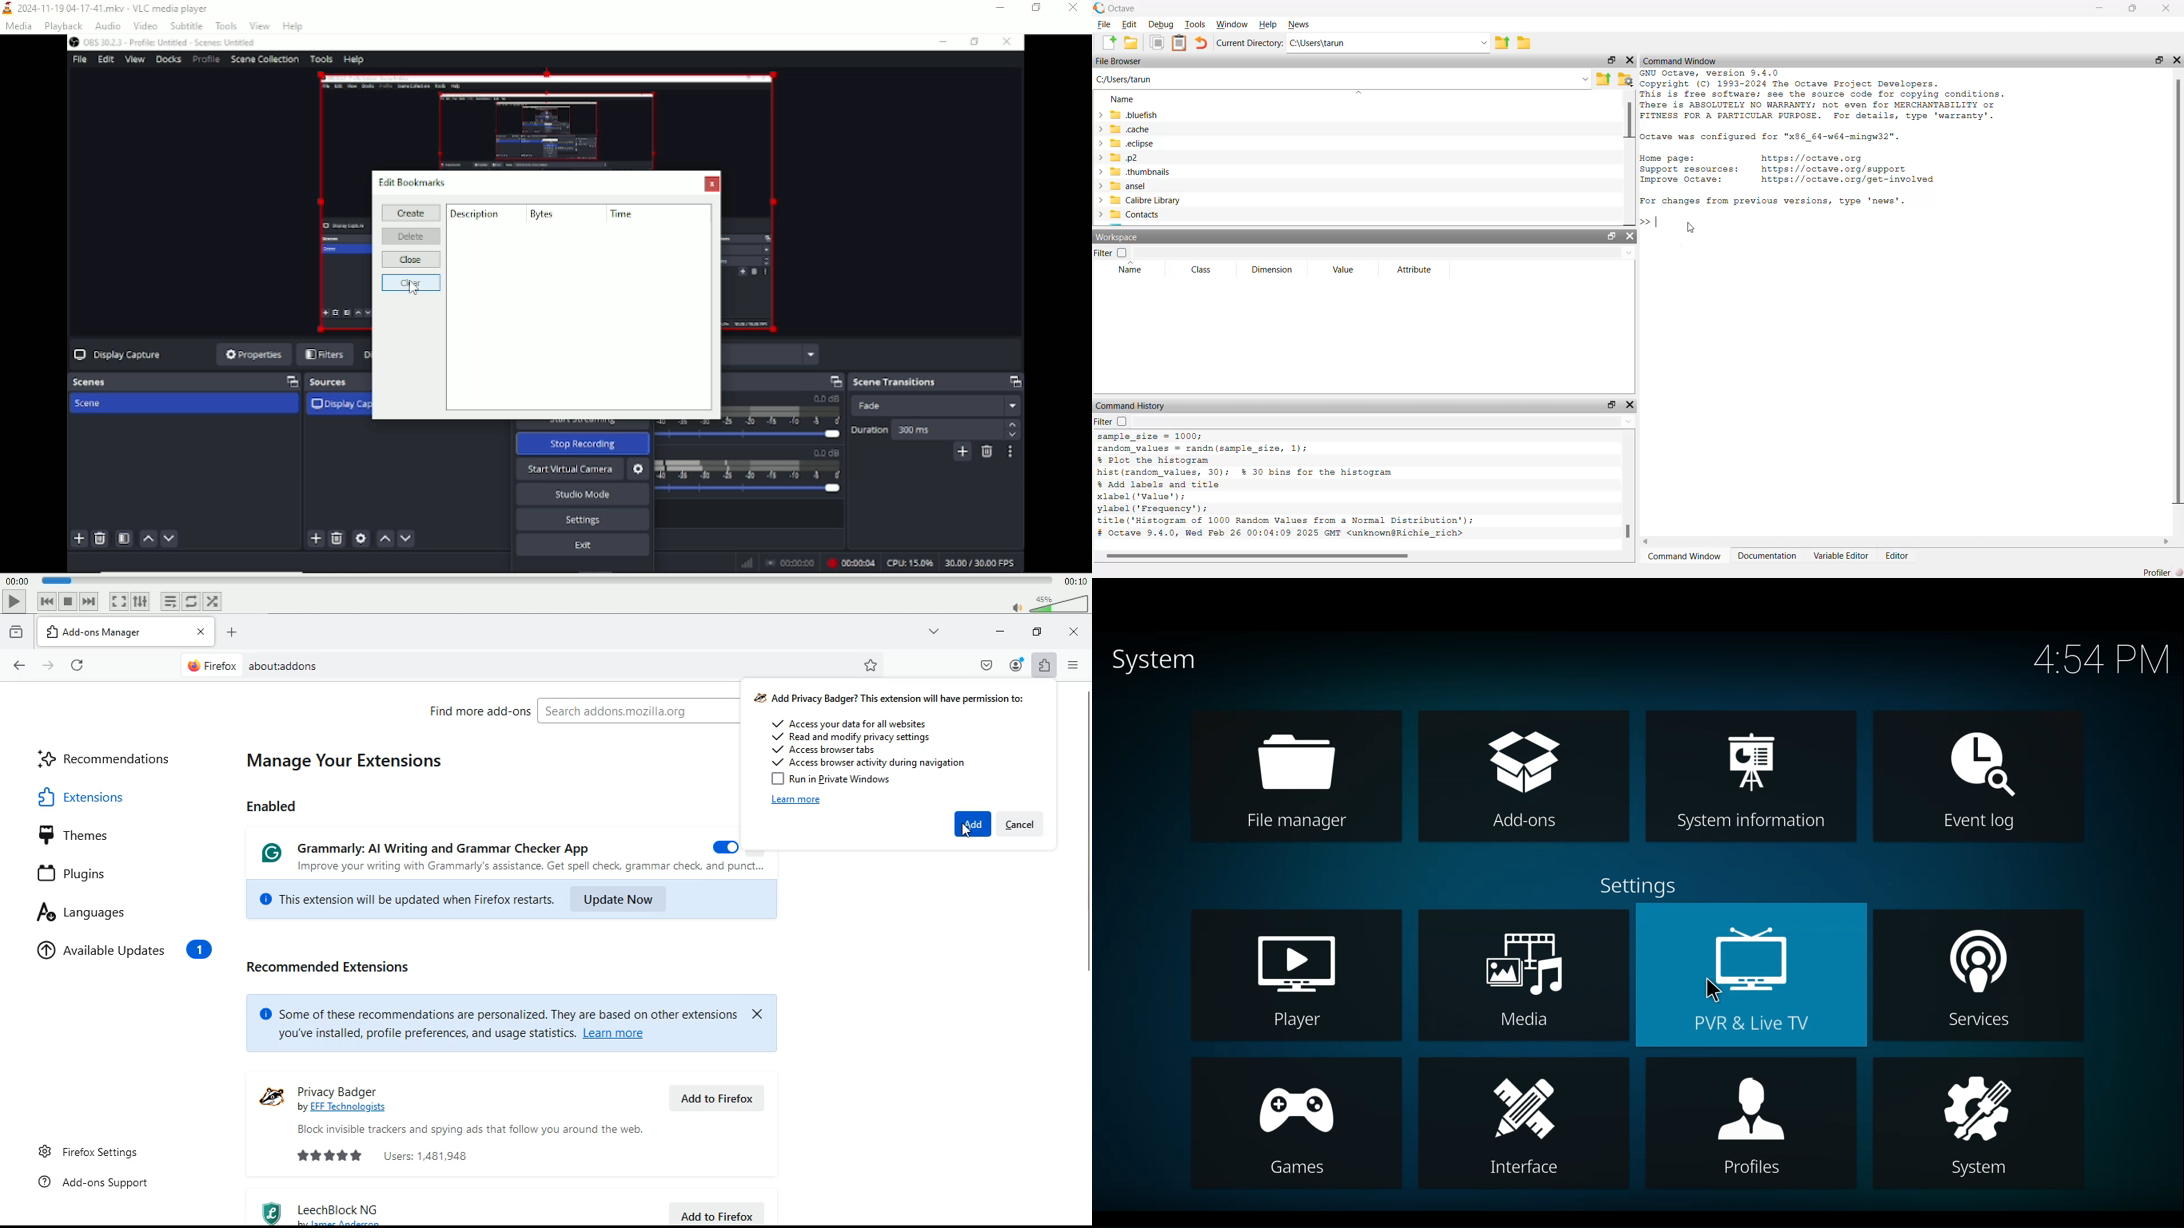  What do you see at coordinates (1296, 974) in the screenshot?
I see `Player` at bounding box center [1296, 974].